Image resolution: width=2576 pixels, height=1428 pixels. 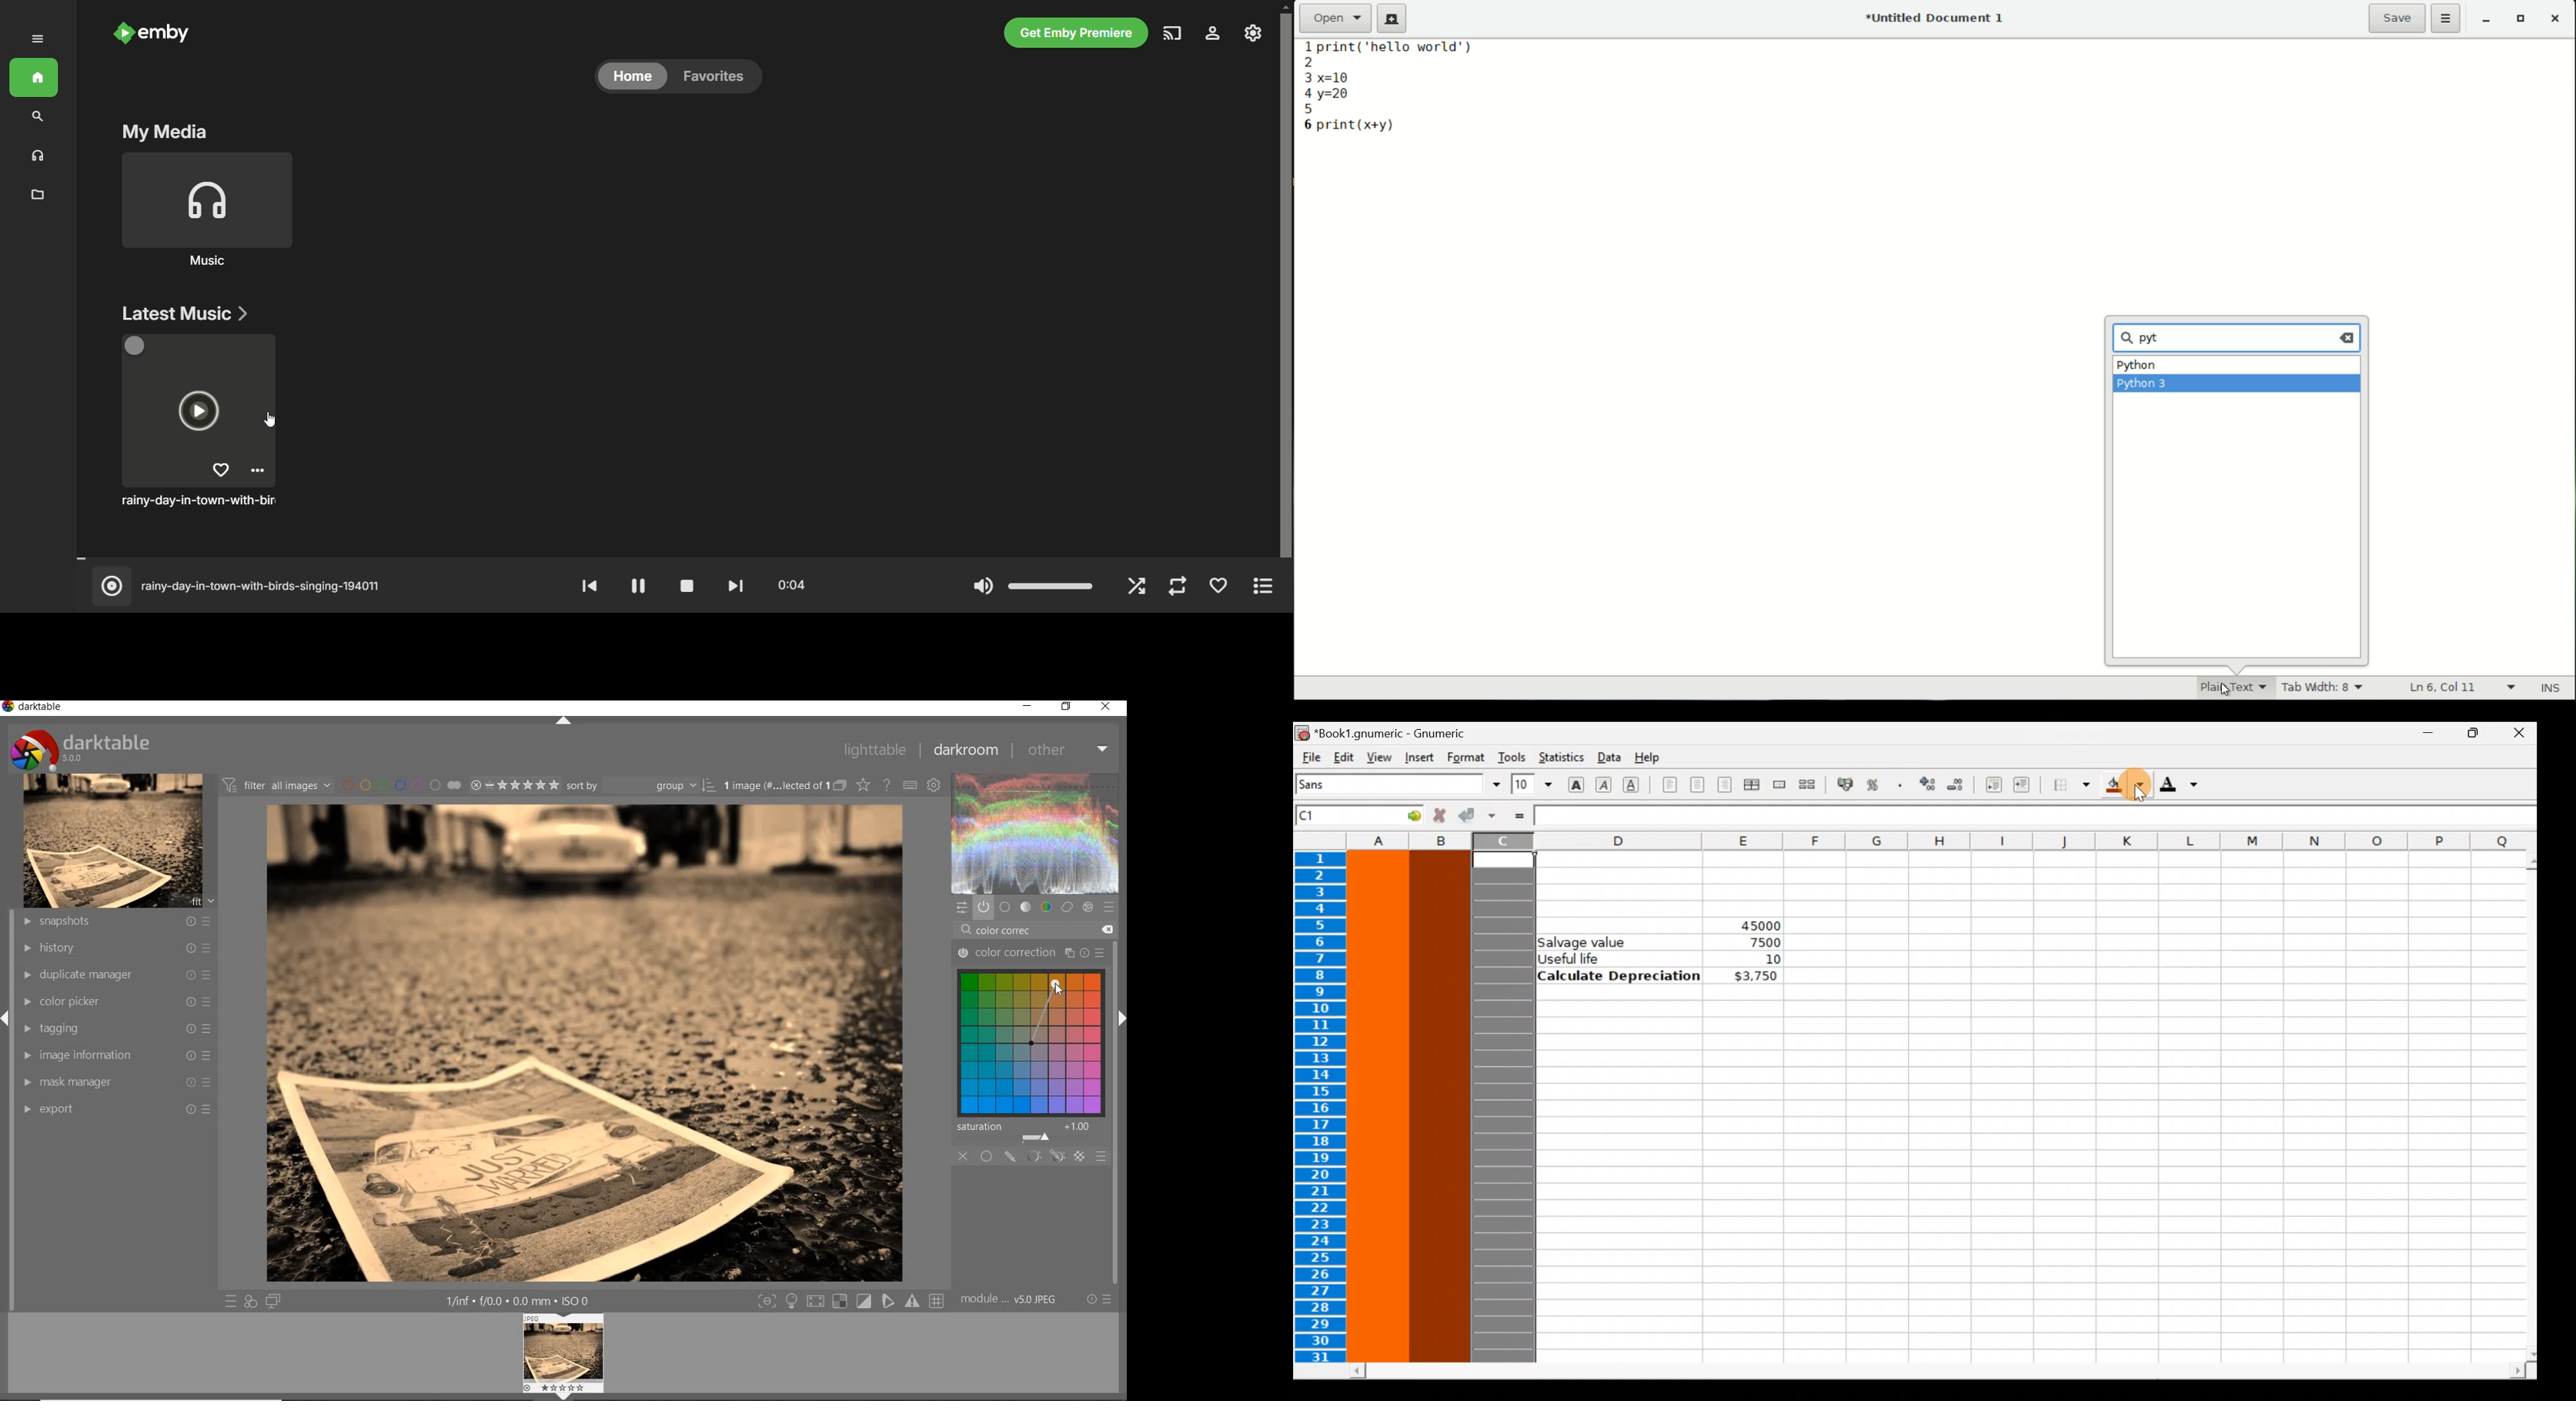 I want to click on Formula bar, so click(x=2037, y=817).